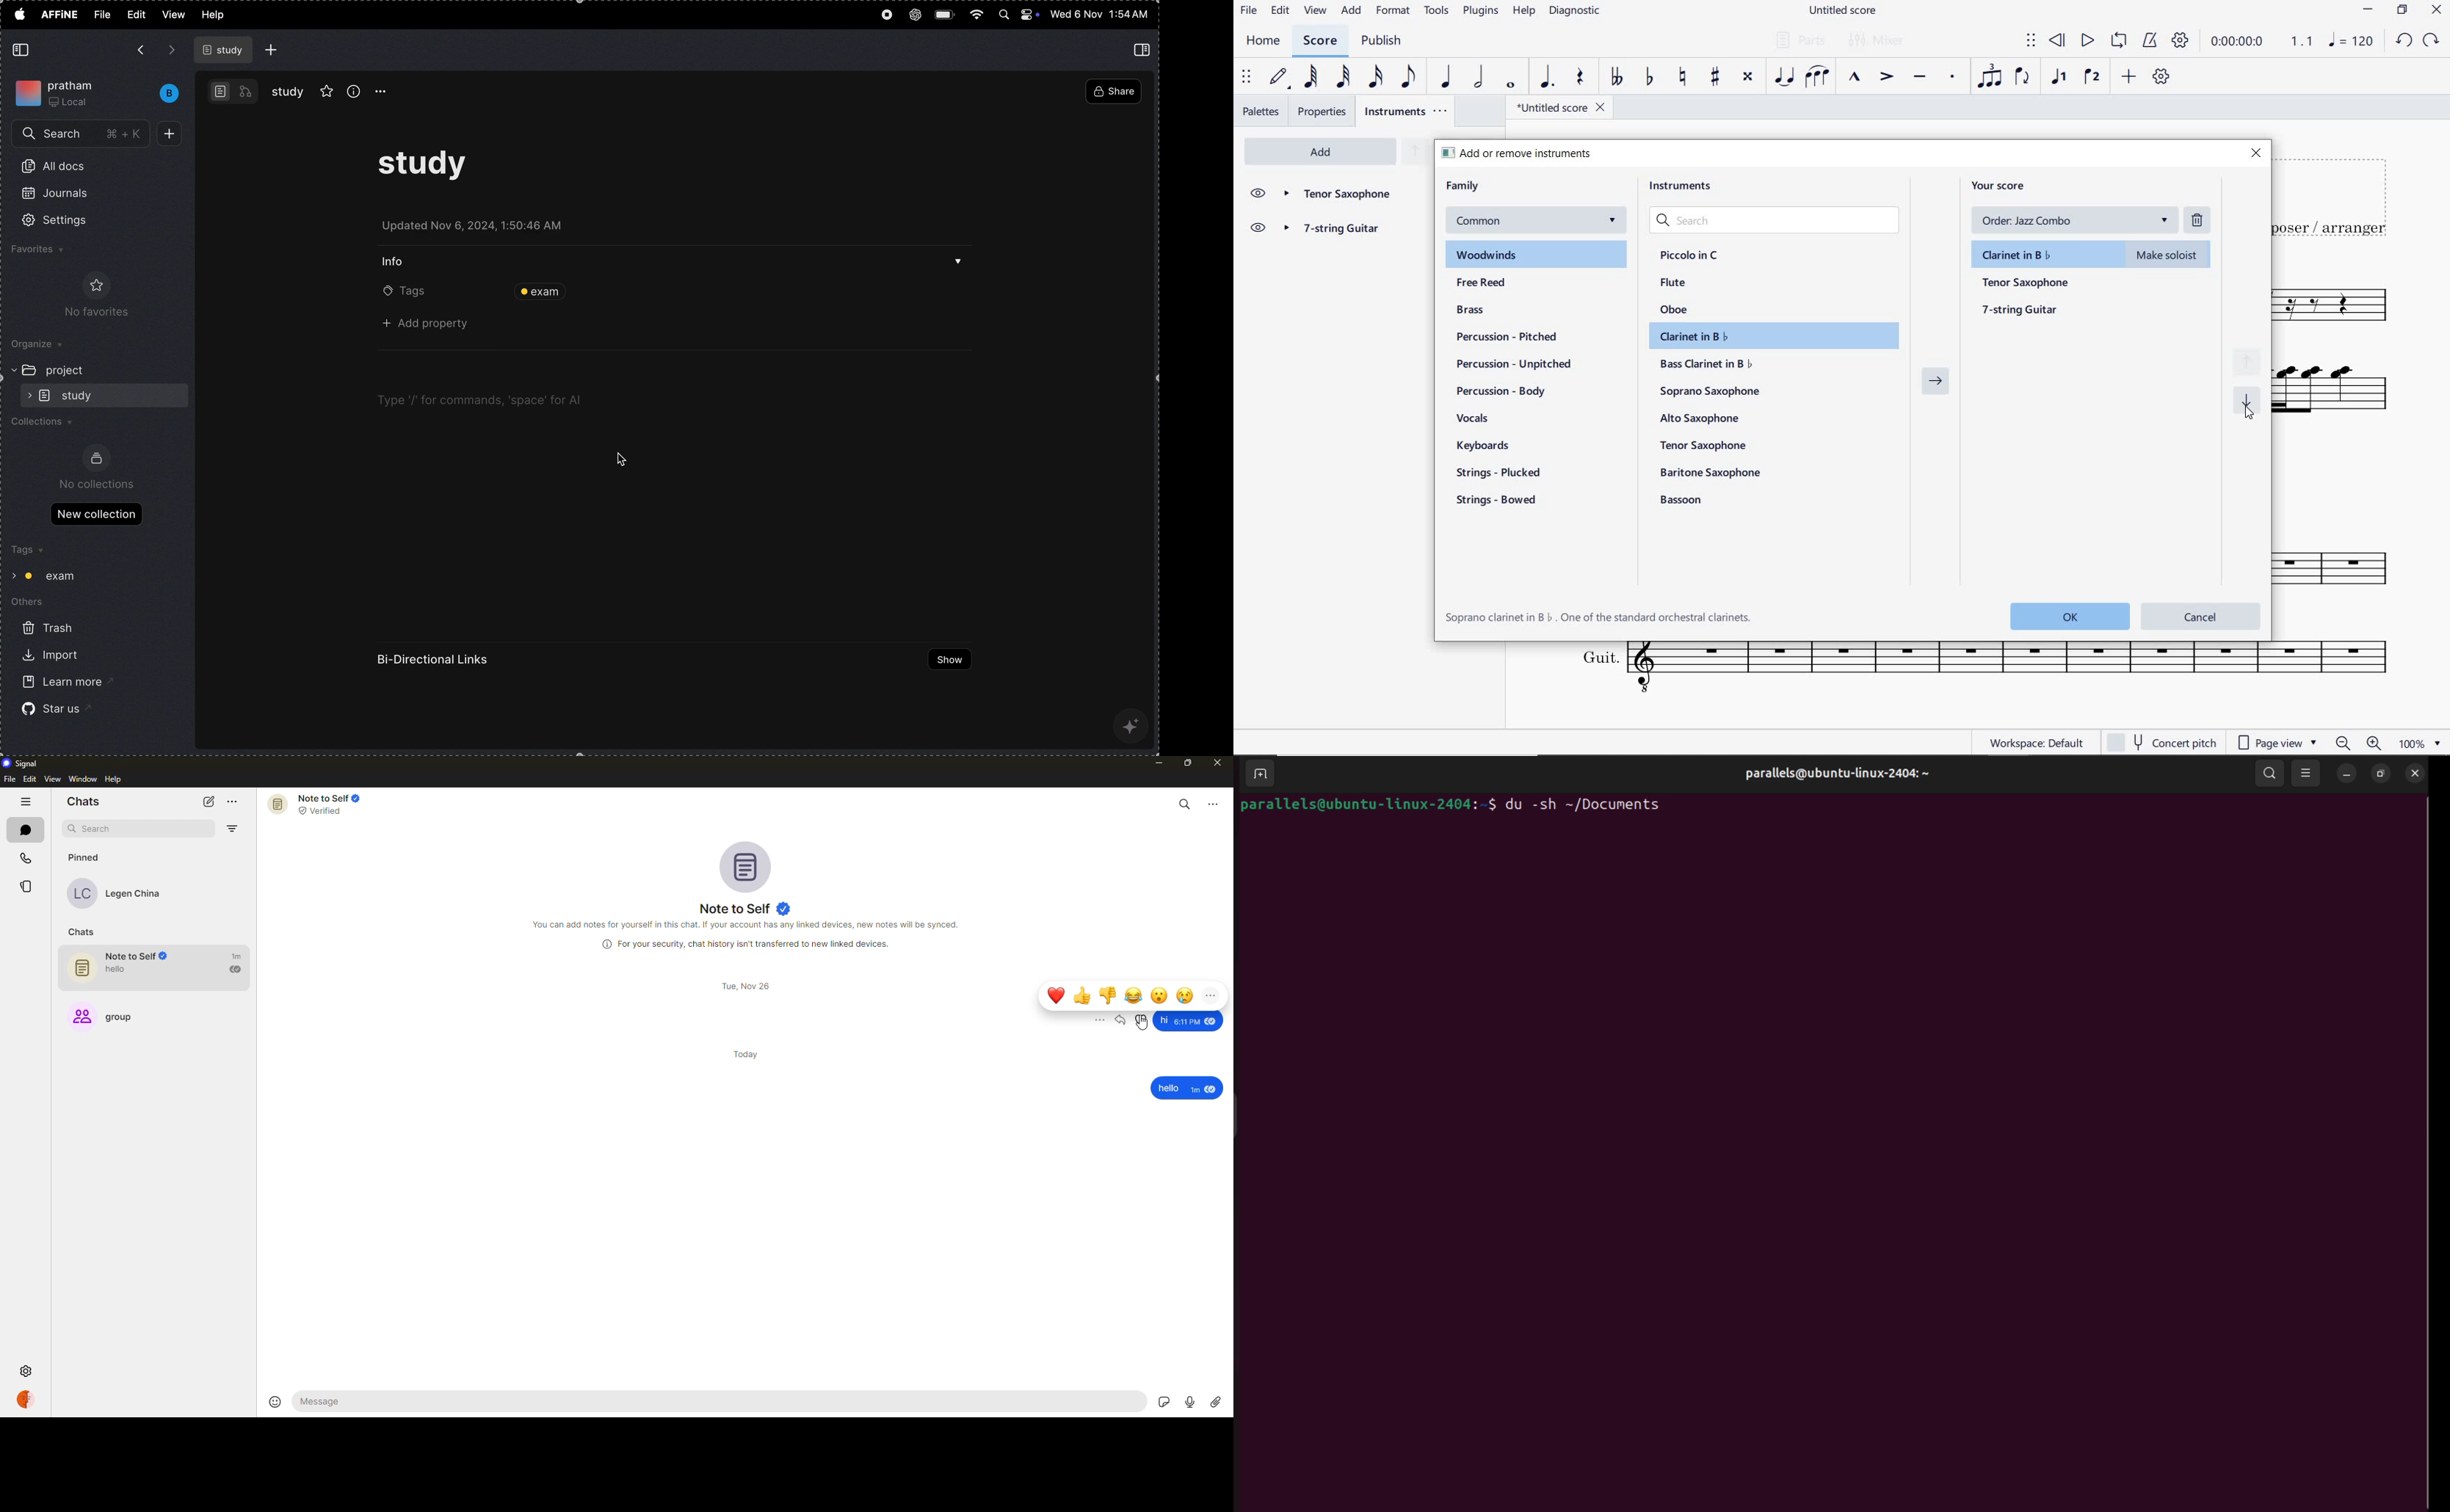 This screenshot has width=2464, height=1512. What do you see at coordinates (2023, 77) in the screenshot?
I see `FLIP DIRECTION` at bounding box center [2023, 77].